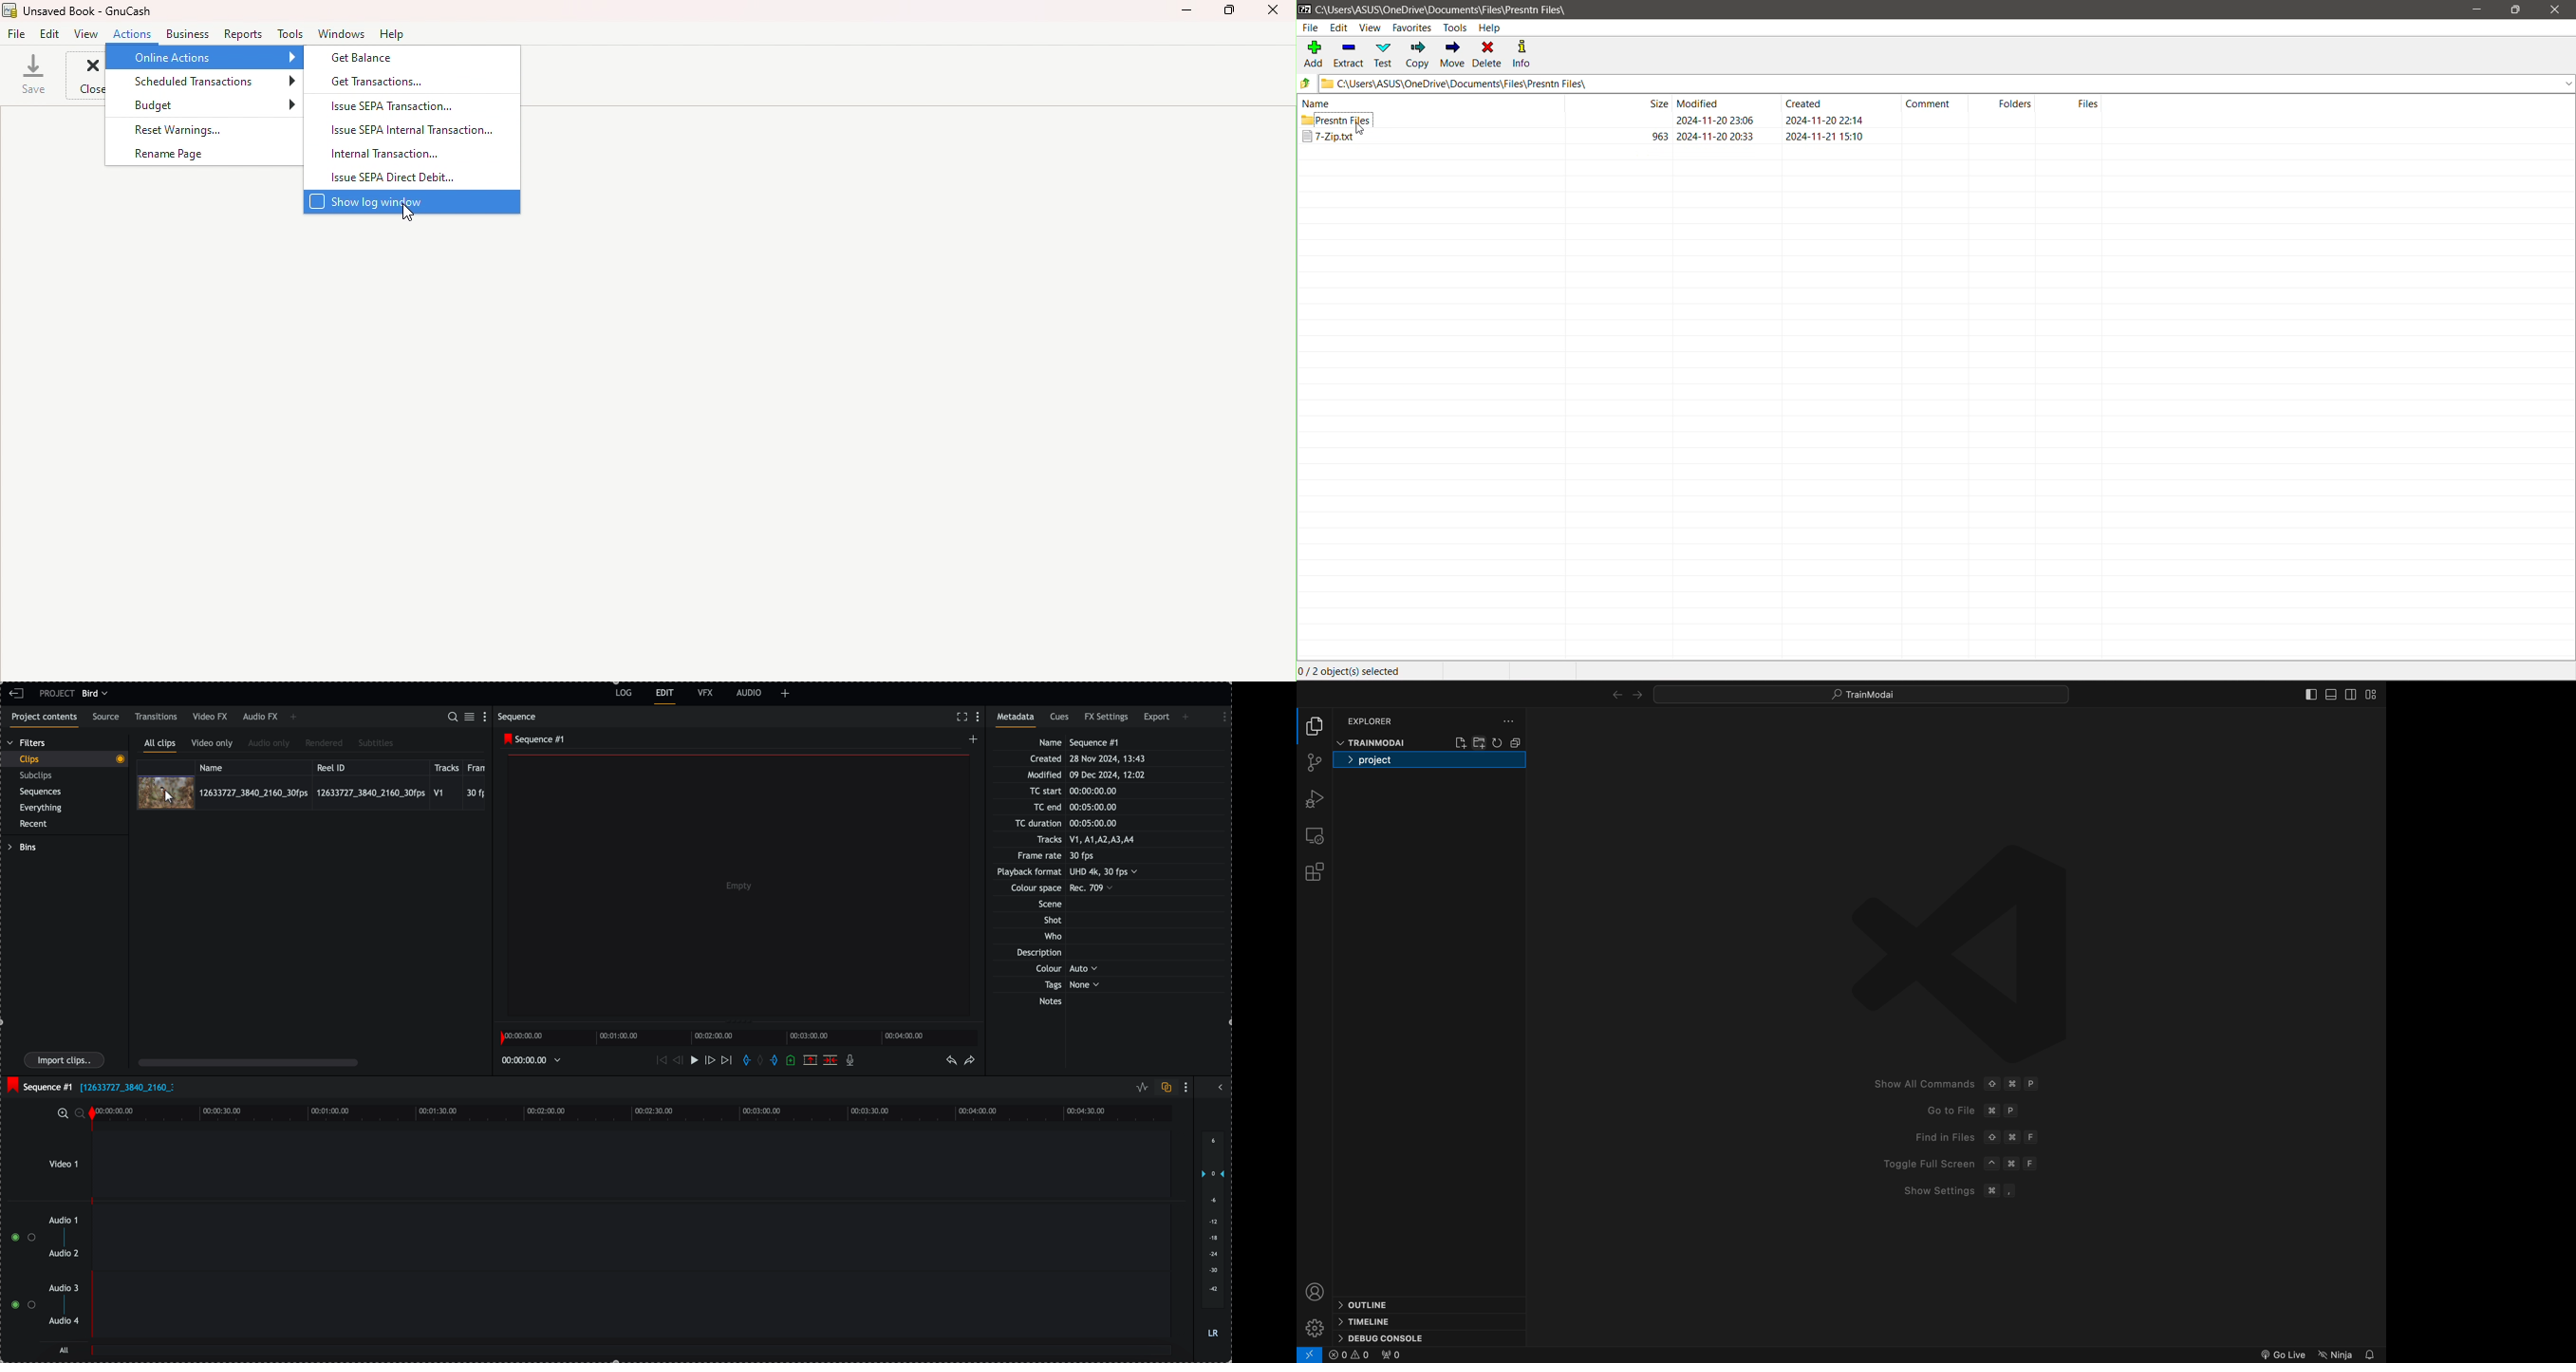 The image size is (2576, 1372). Describe the element at coordinates (1945, 81) in the screenshot. I see `Current Folder Path` at that location.